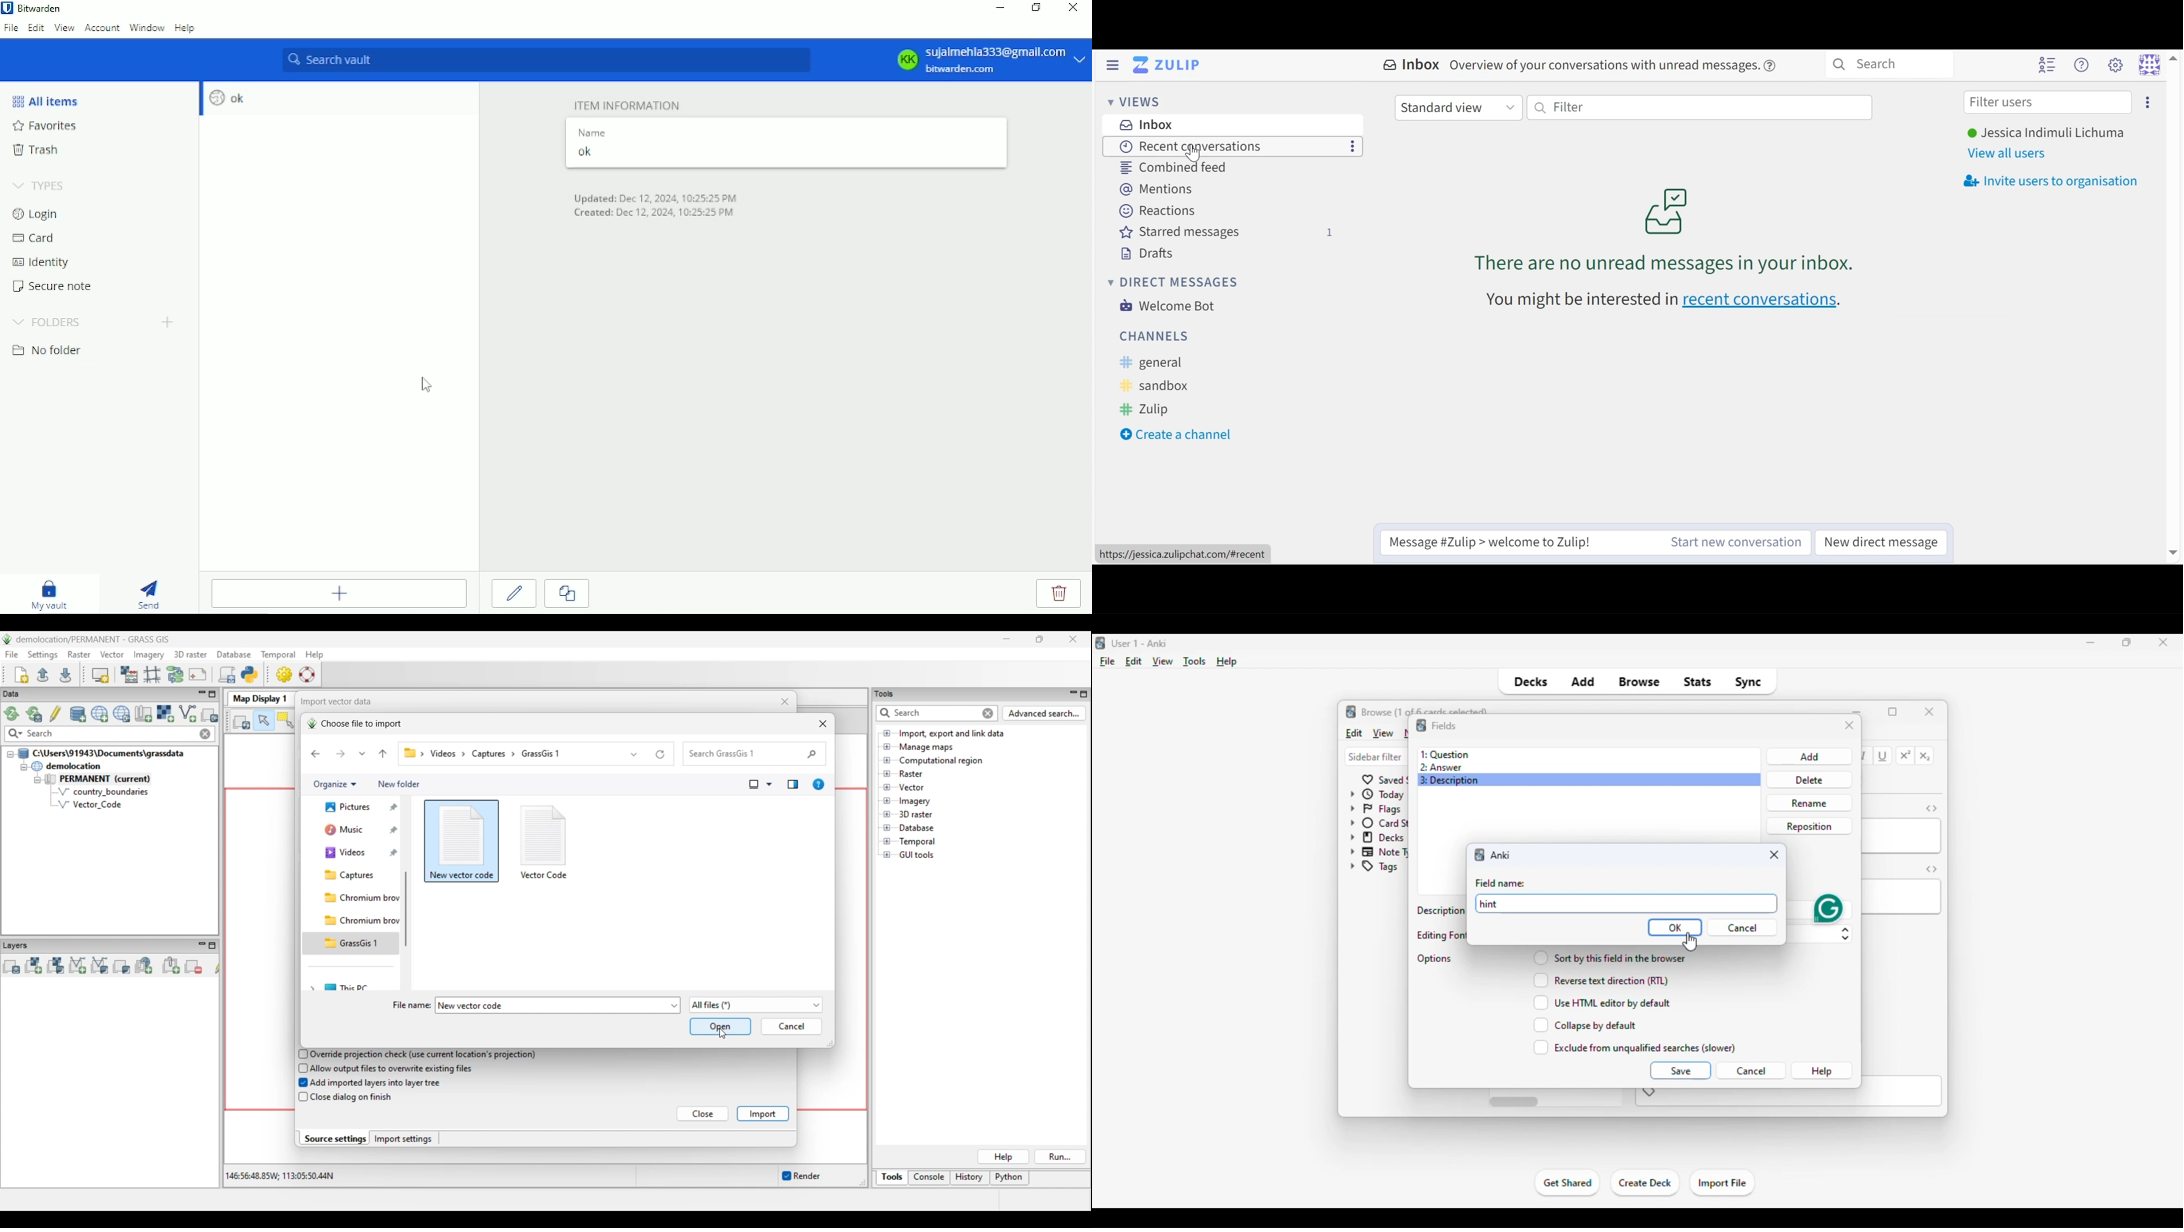 This screenshot has width=2184, height=1232. I want to click on sort by this field in the browser, so click(1609, 957).